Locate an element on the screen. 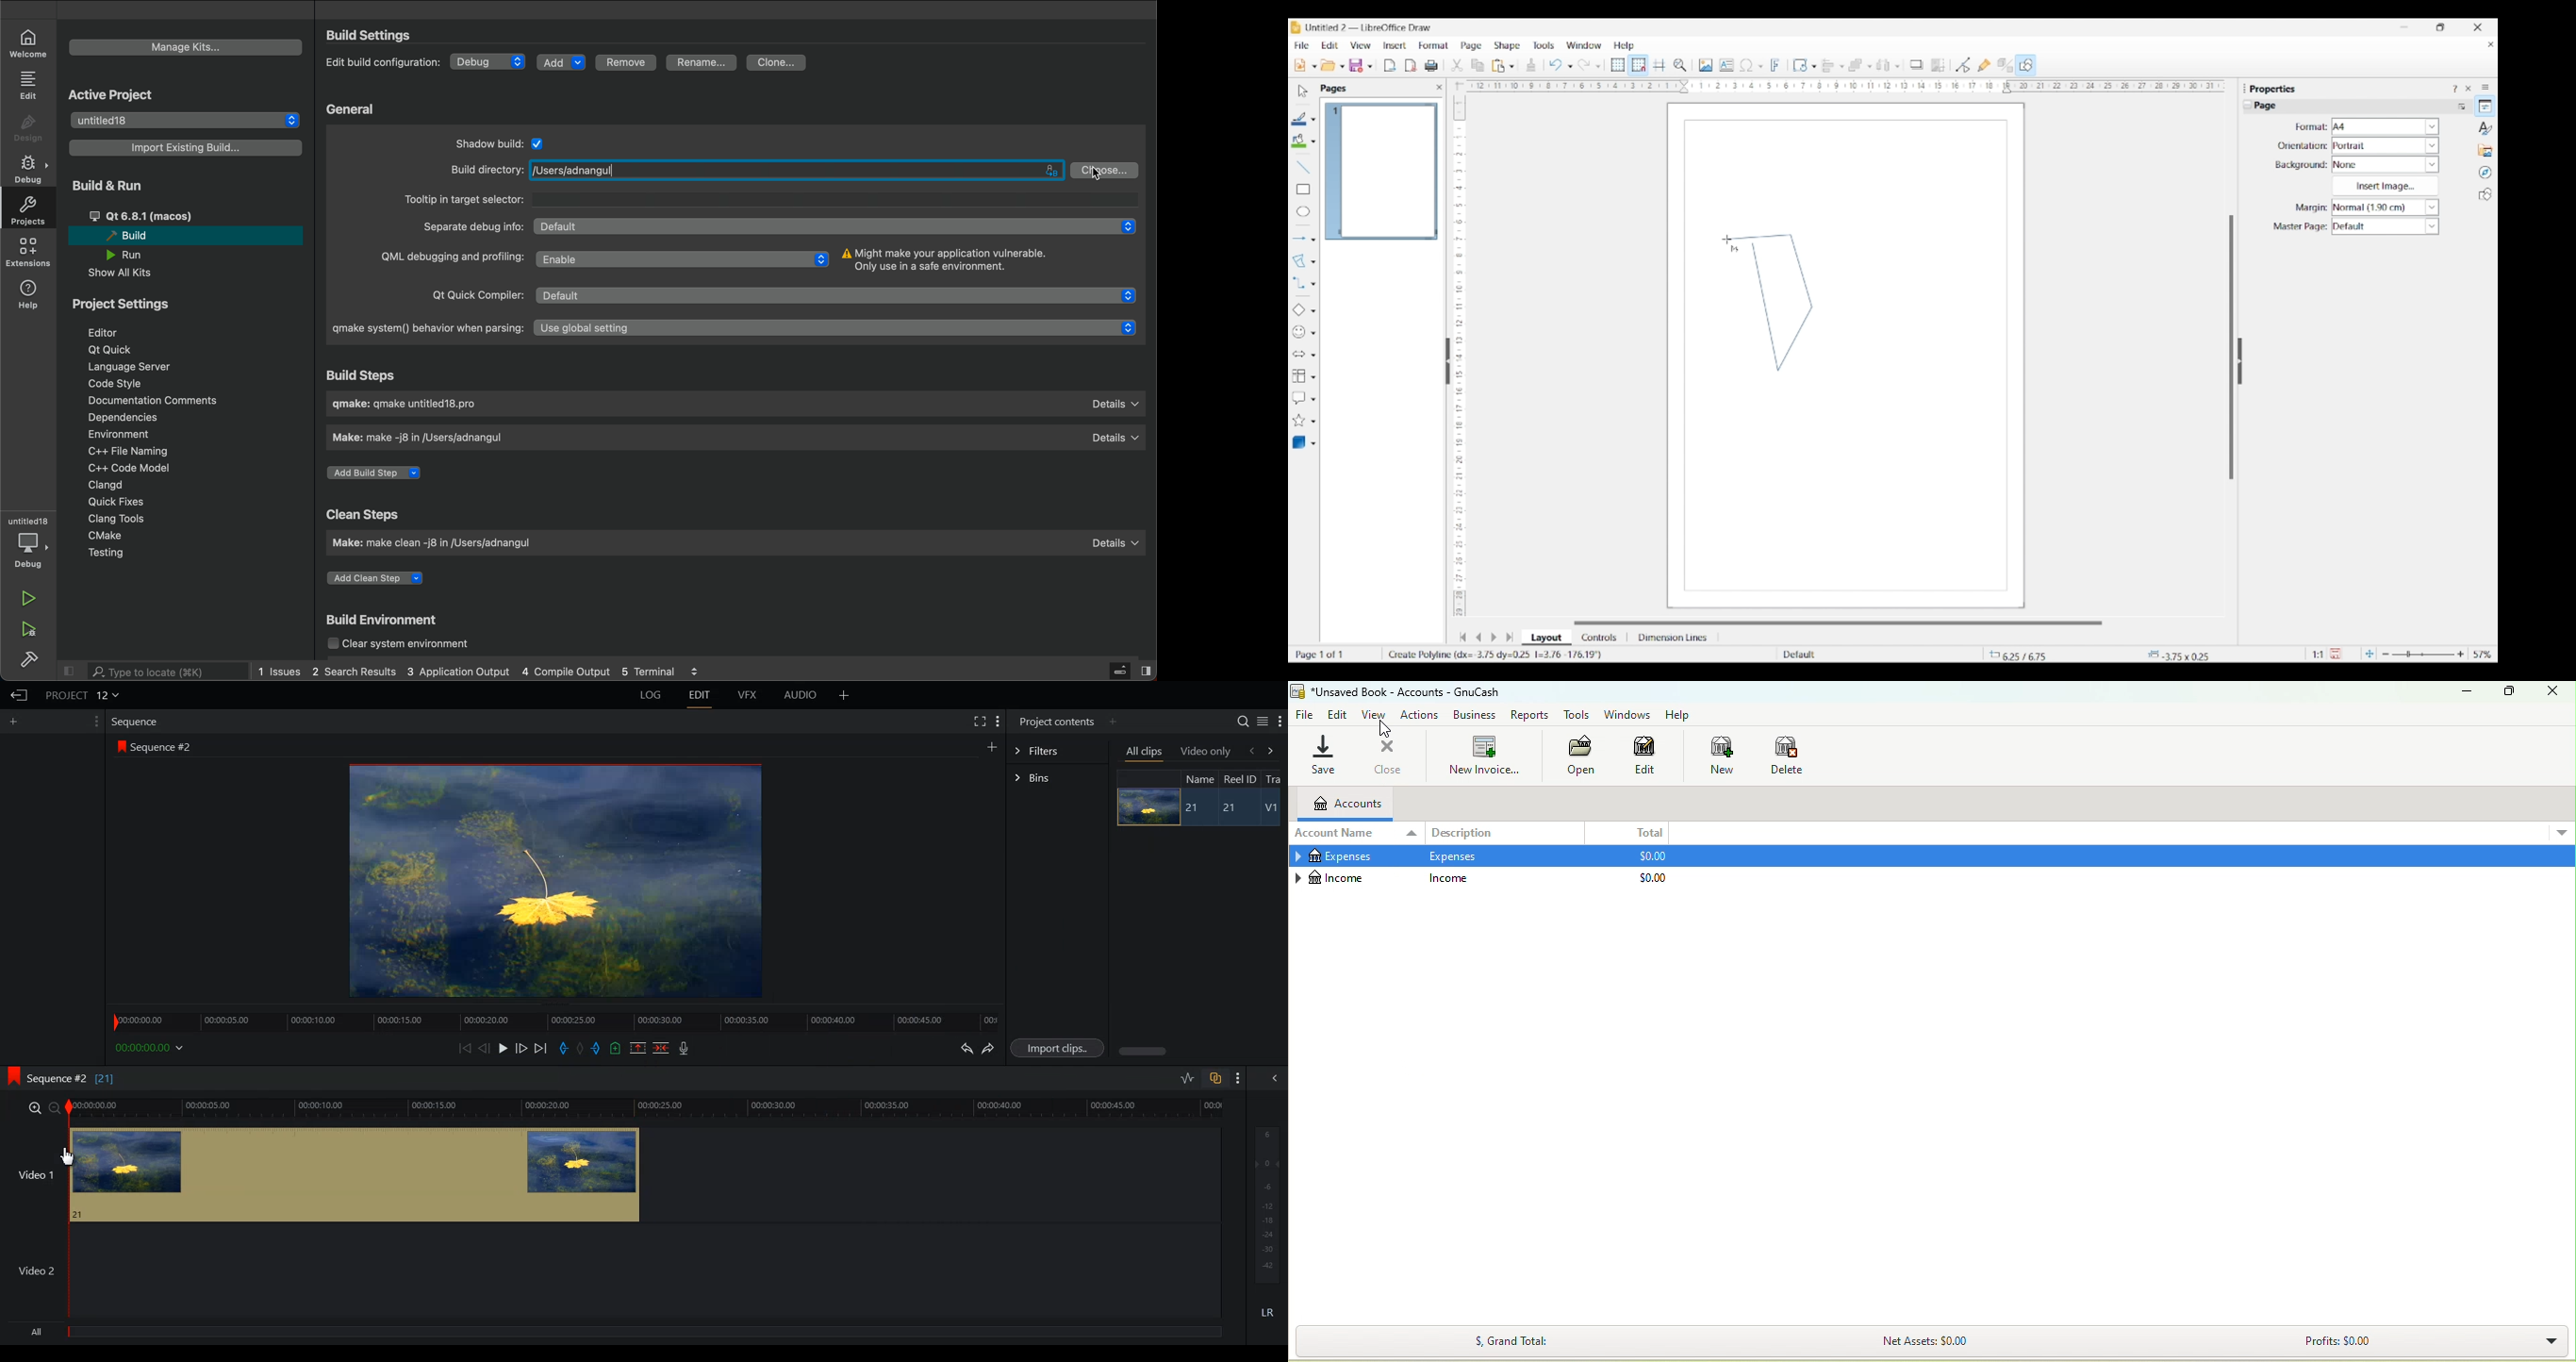  Shapes is located at coordinates (2486, 194).